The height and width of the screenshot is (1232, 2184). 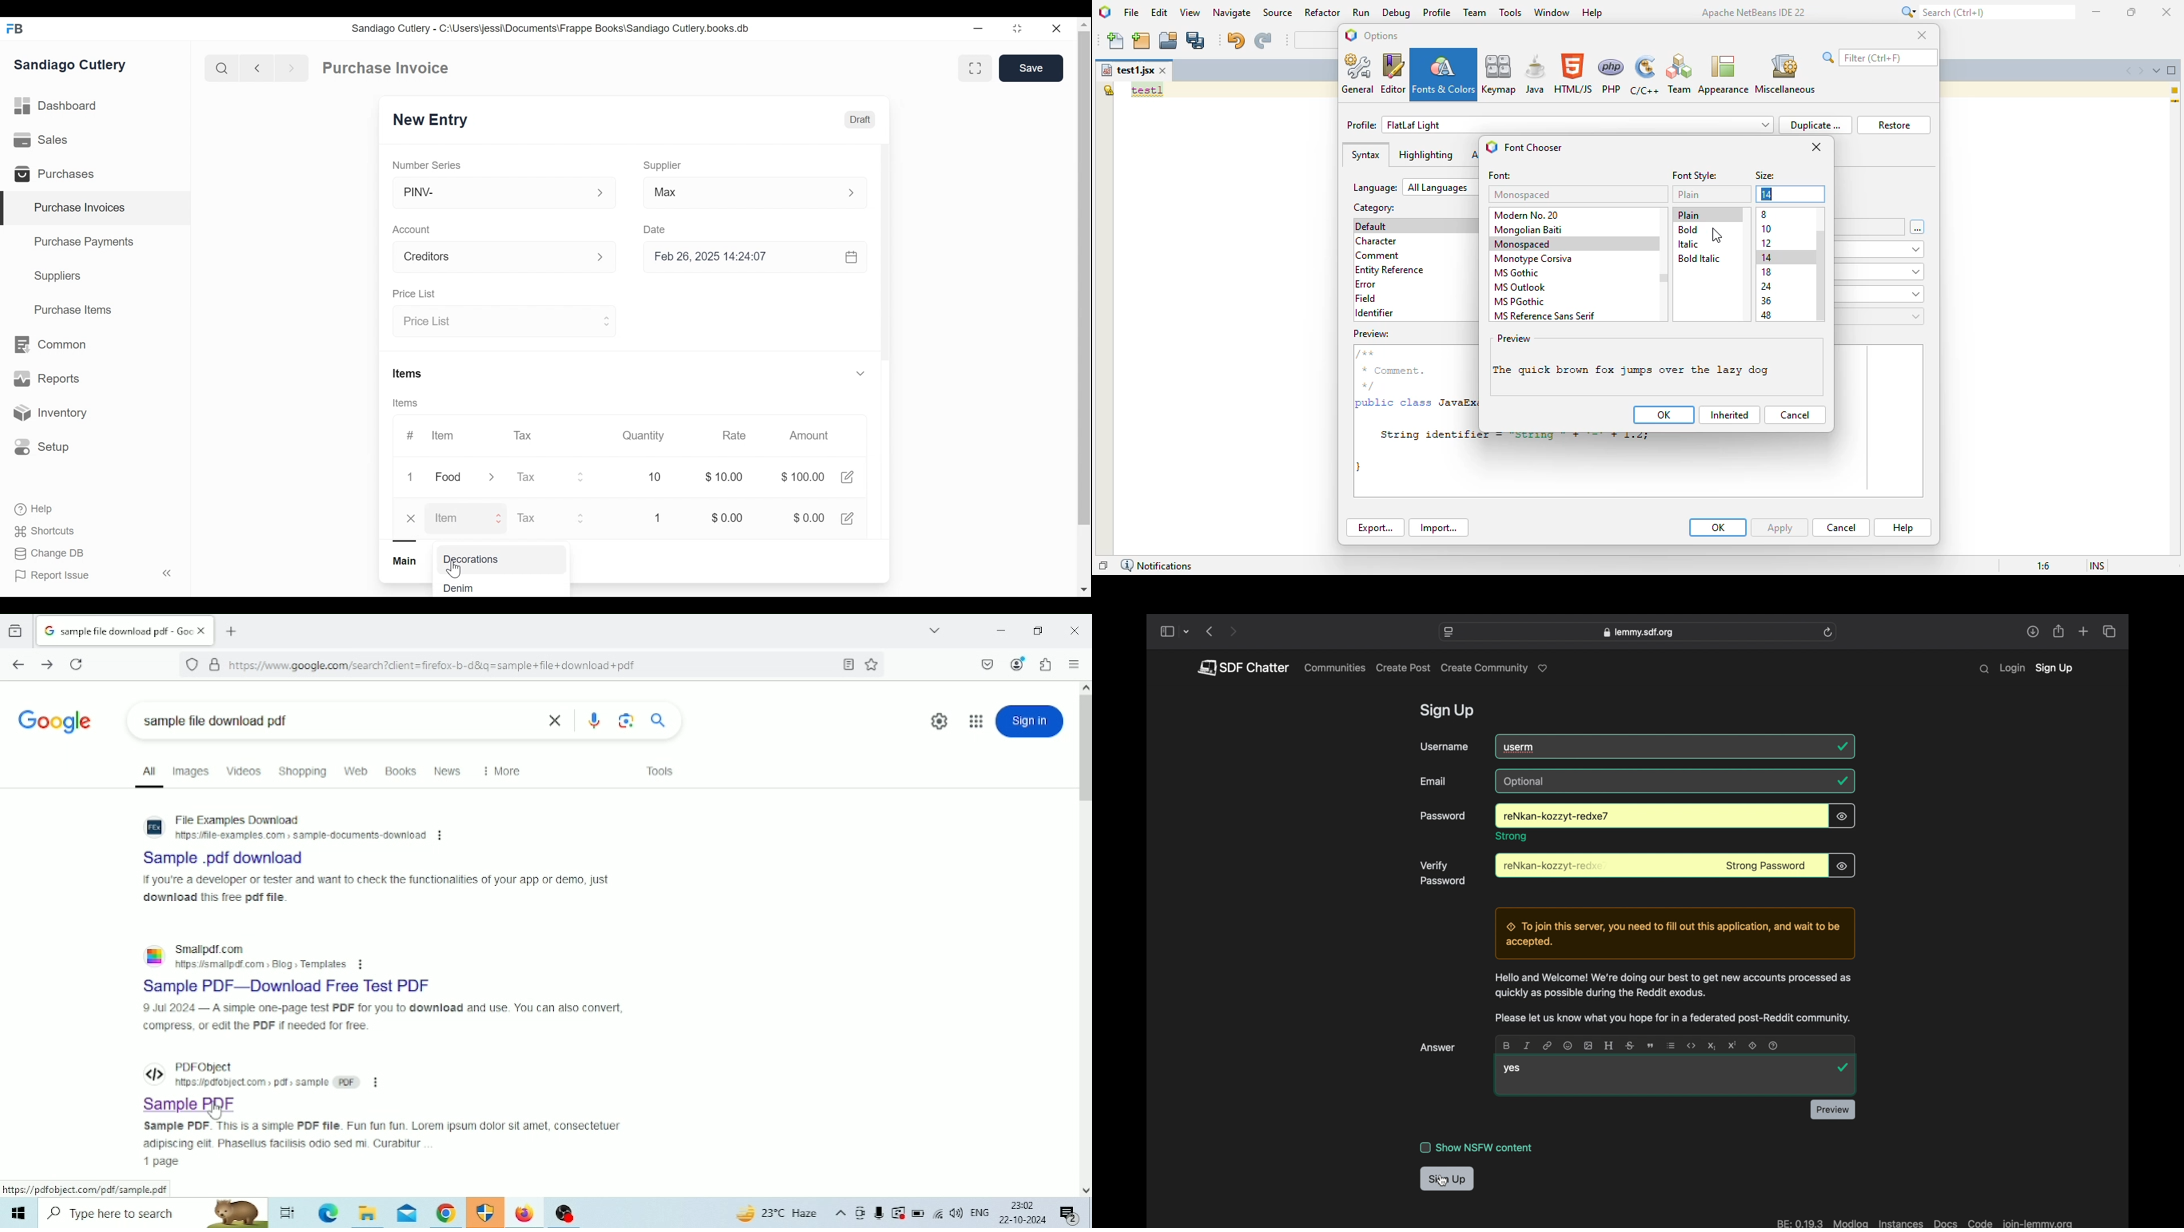 What do you see at coordinates (1058, 29) in the screenshot?
I see `close` at bounding box center [1058, 29].